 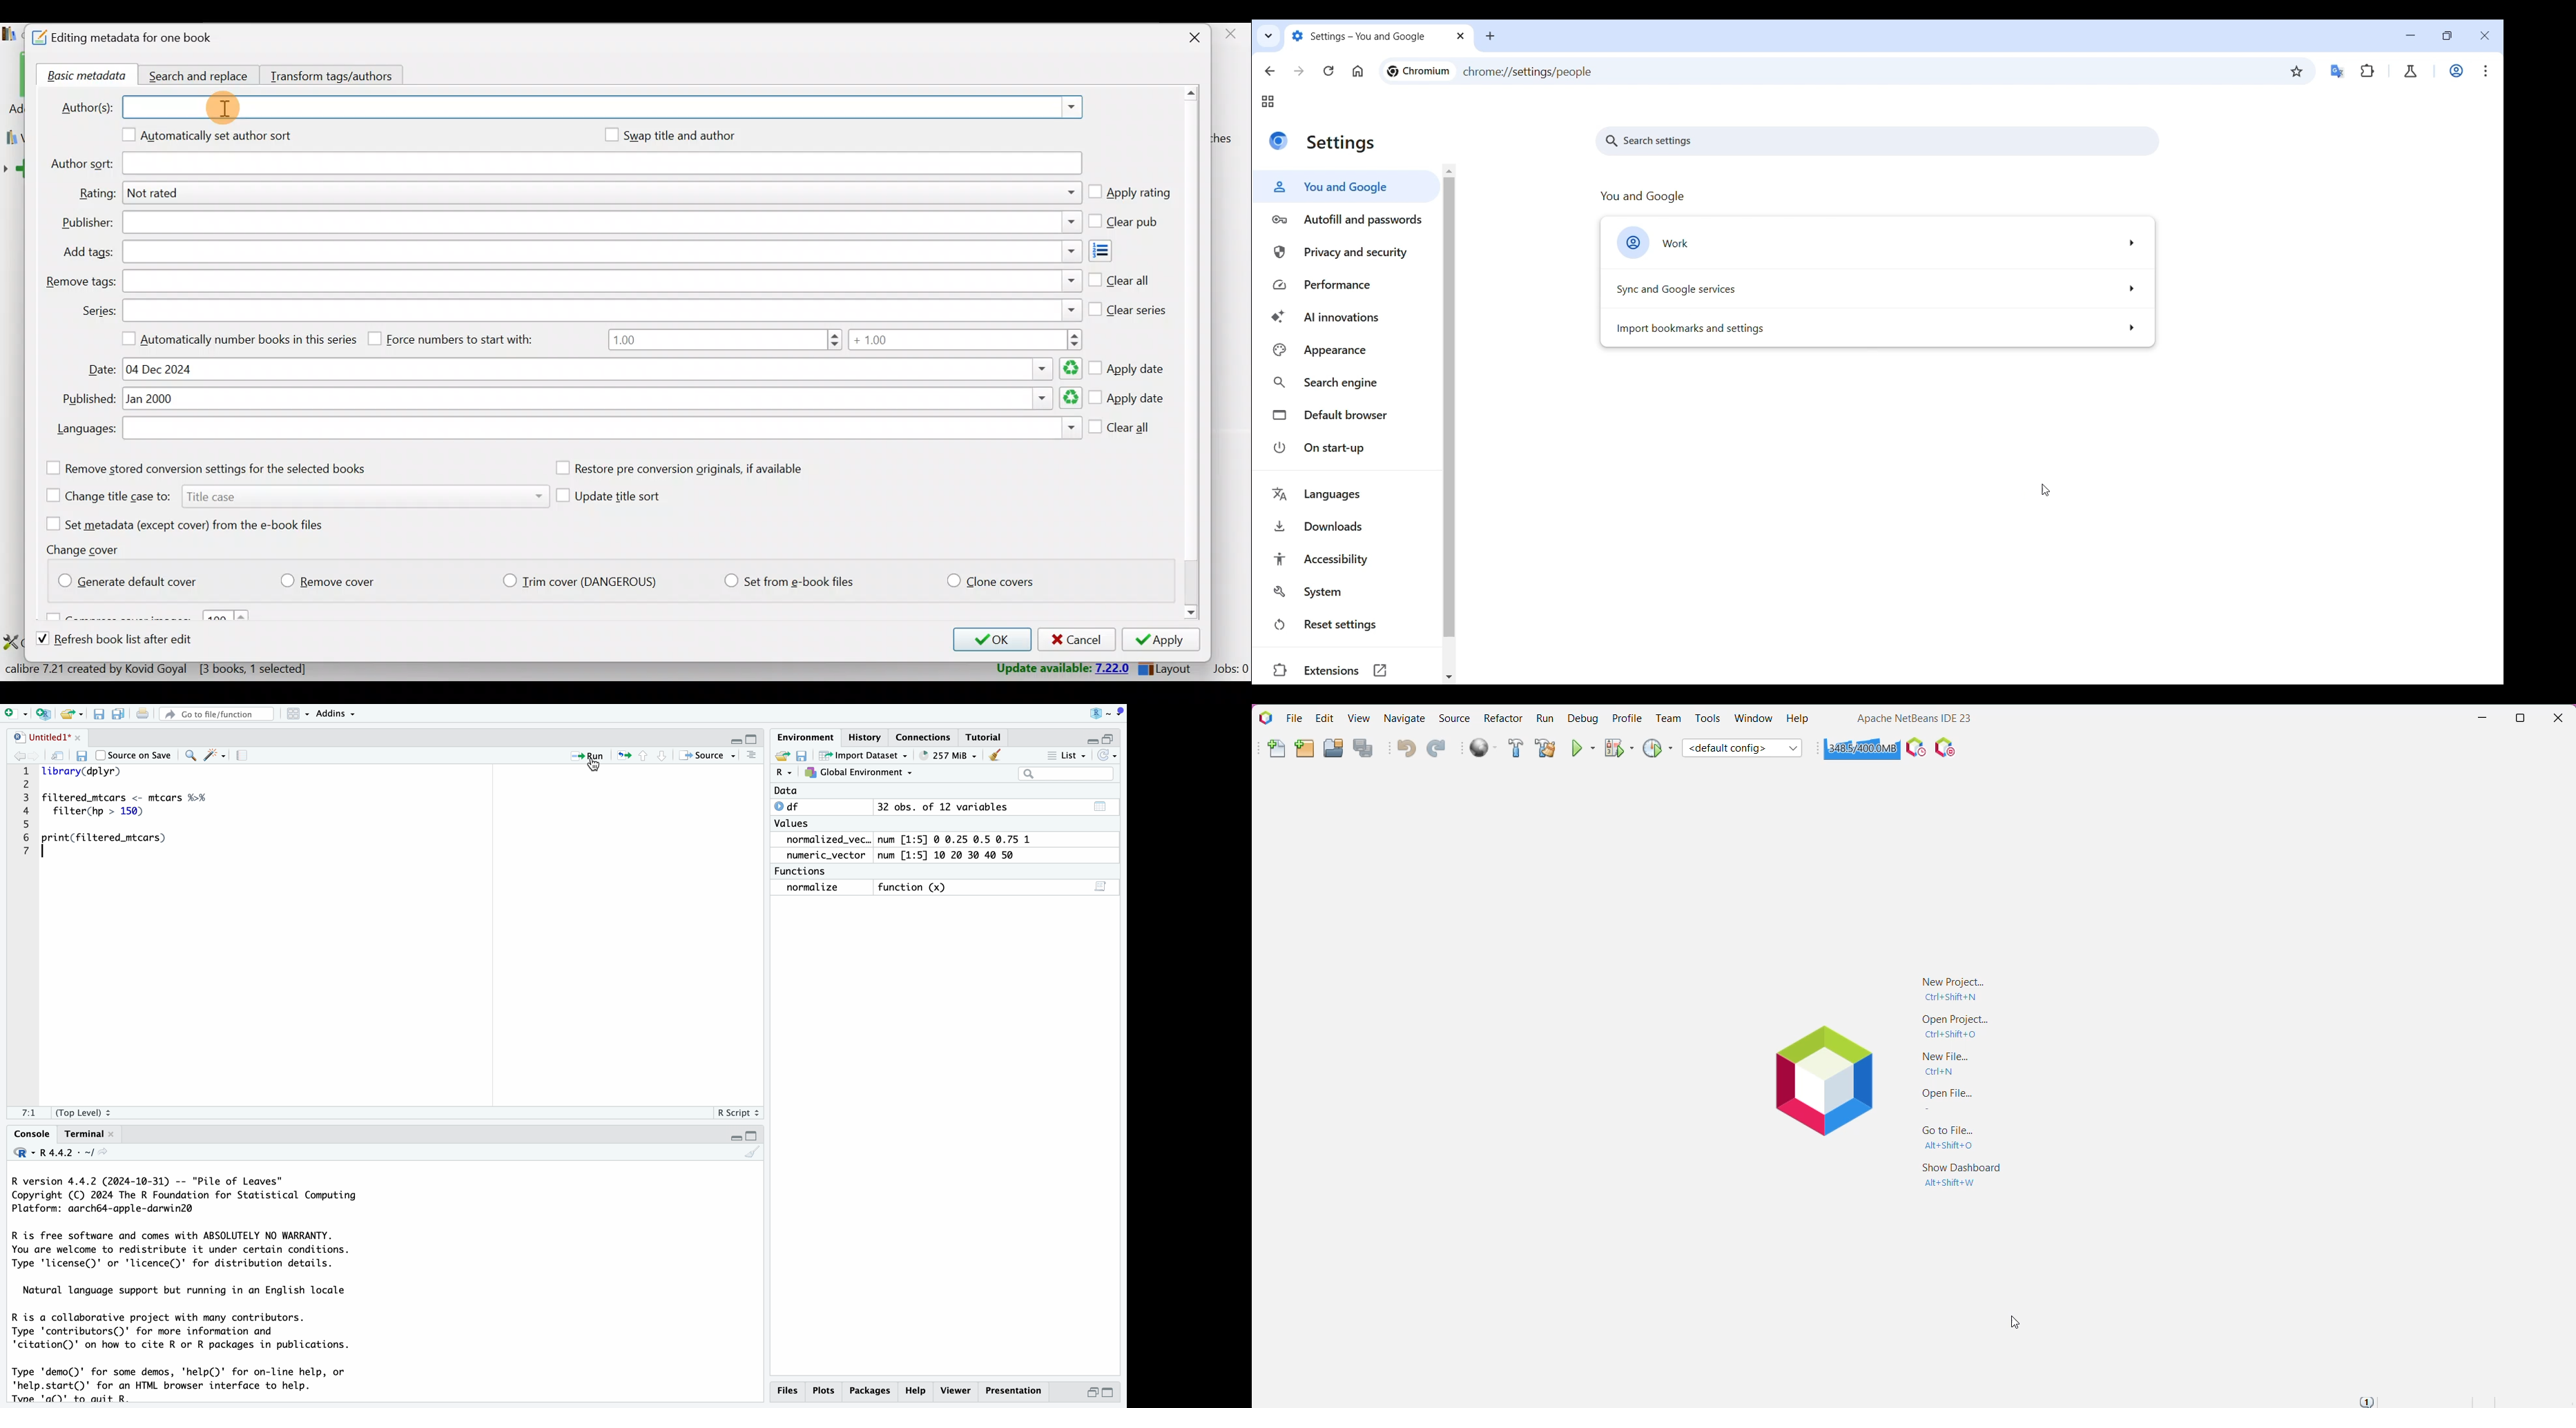 I want to click on line numbers, so click(x=26, y=815).